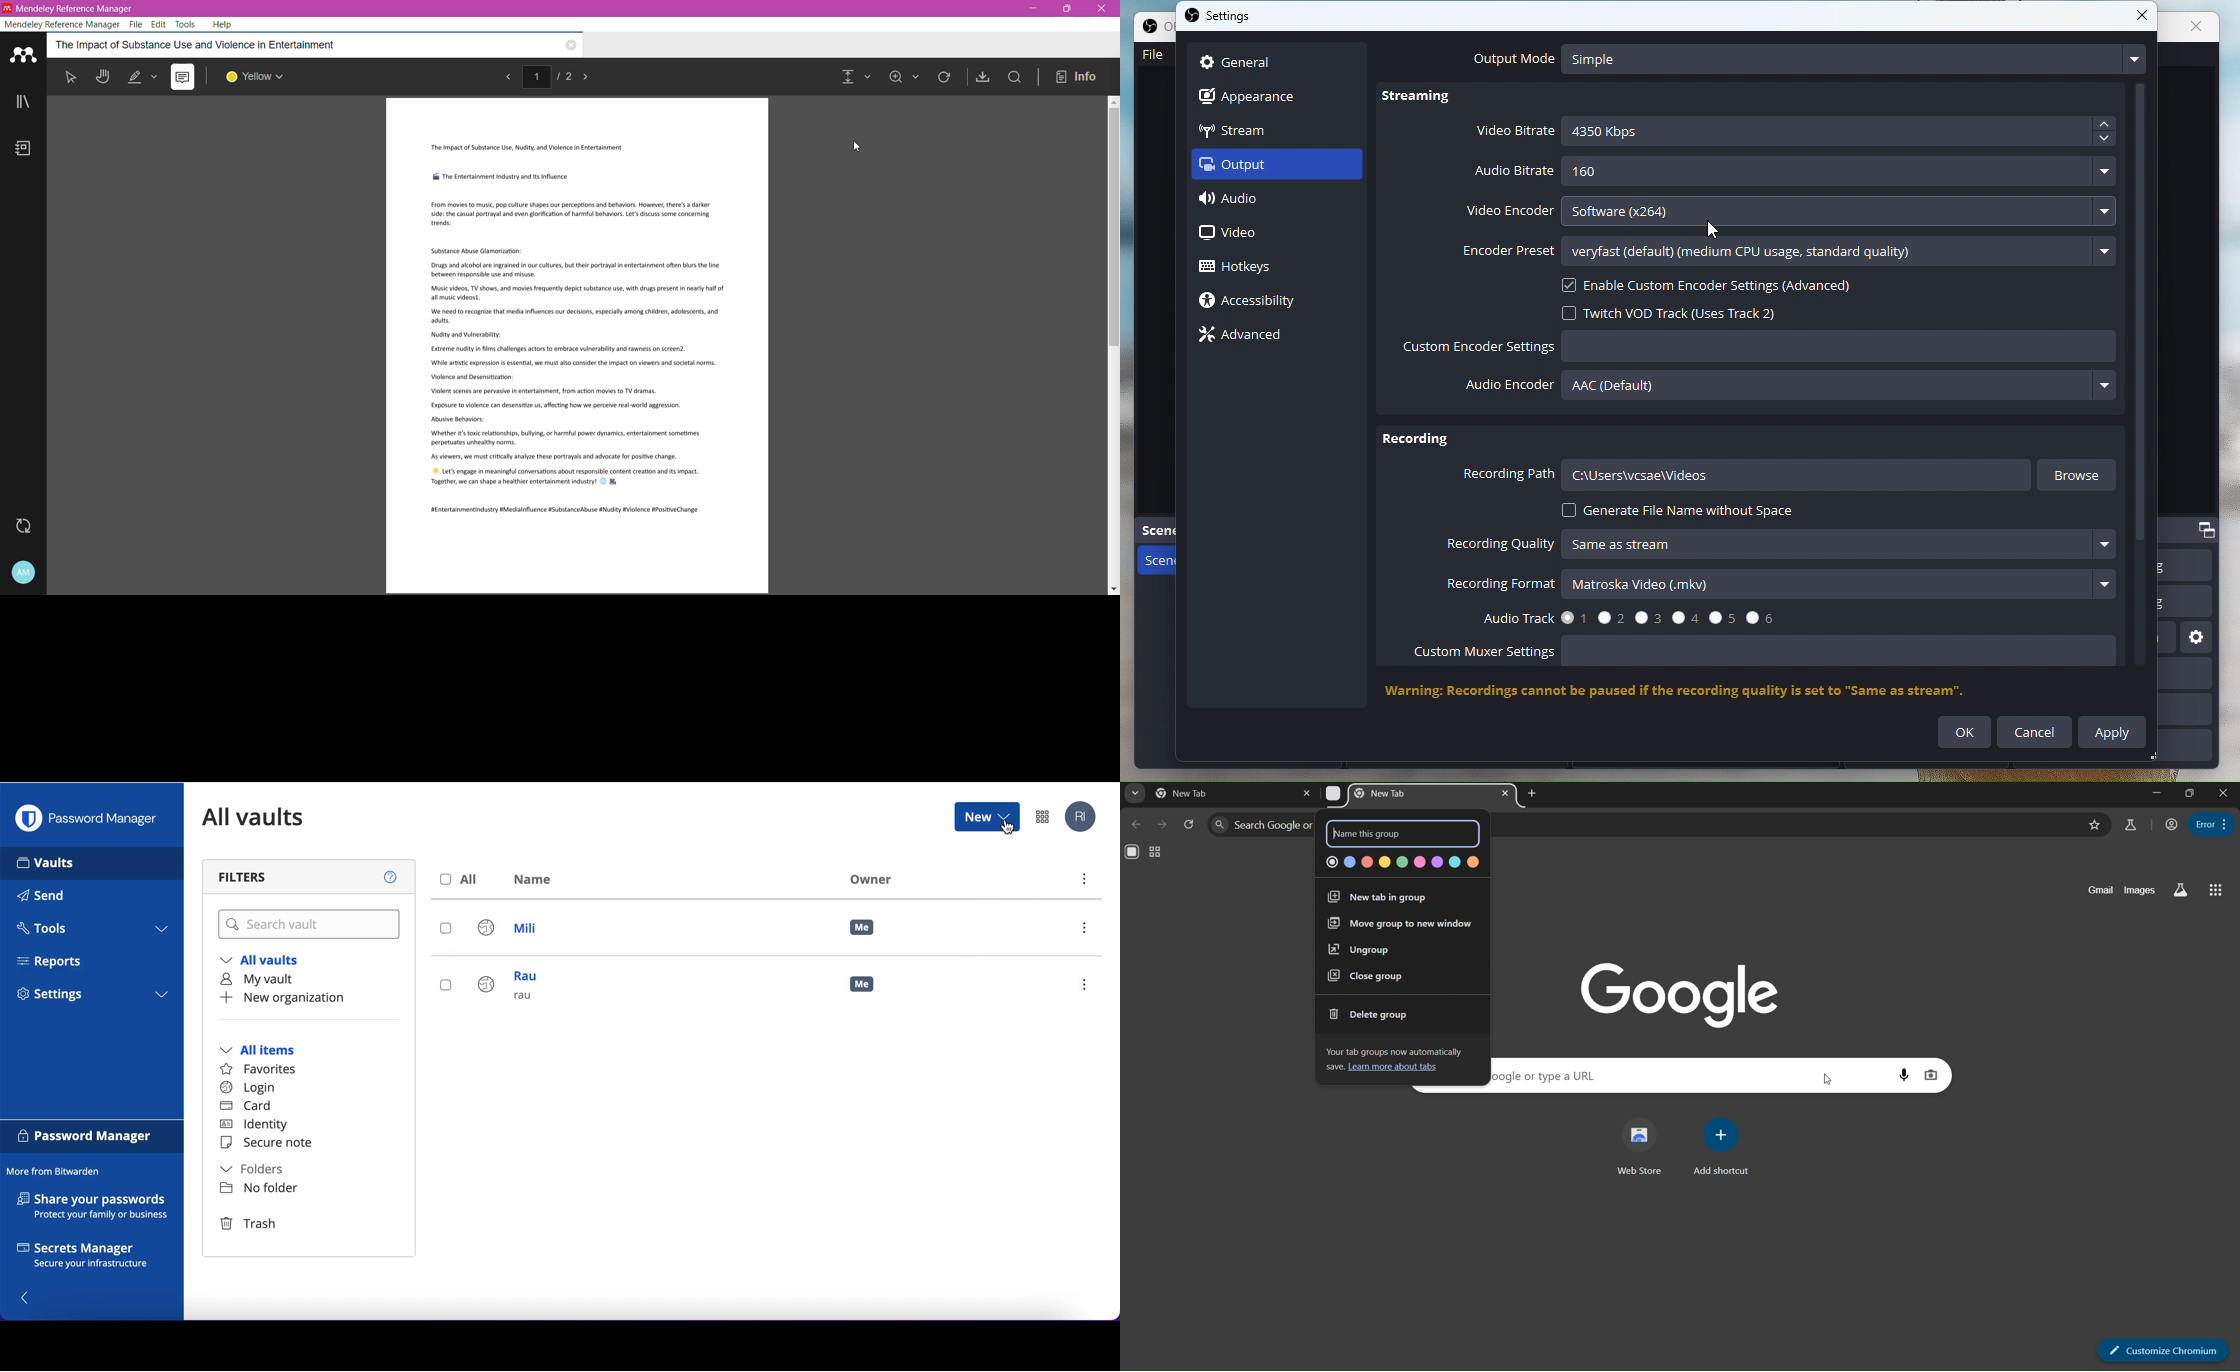 The image size is (2240, 1372). I want to click on Audio, so click(1251, 202).